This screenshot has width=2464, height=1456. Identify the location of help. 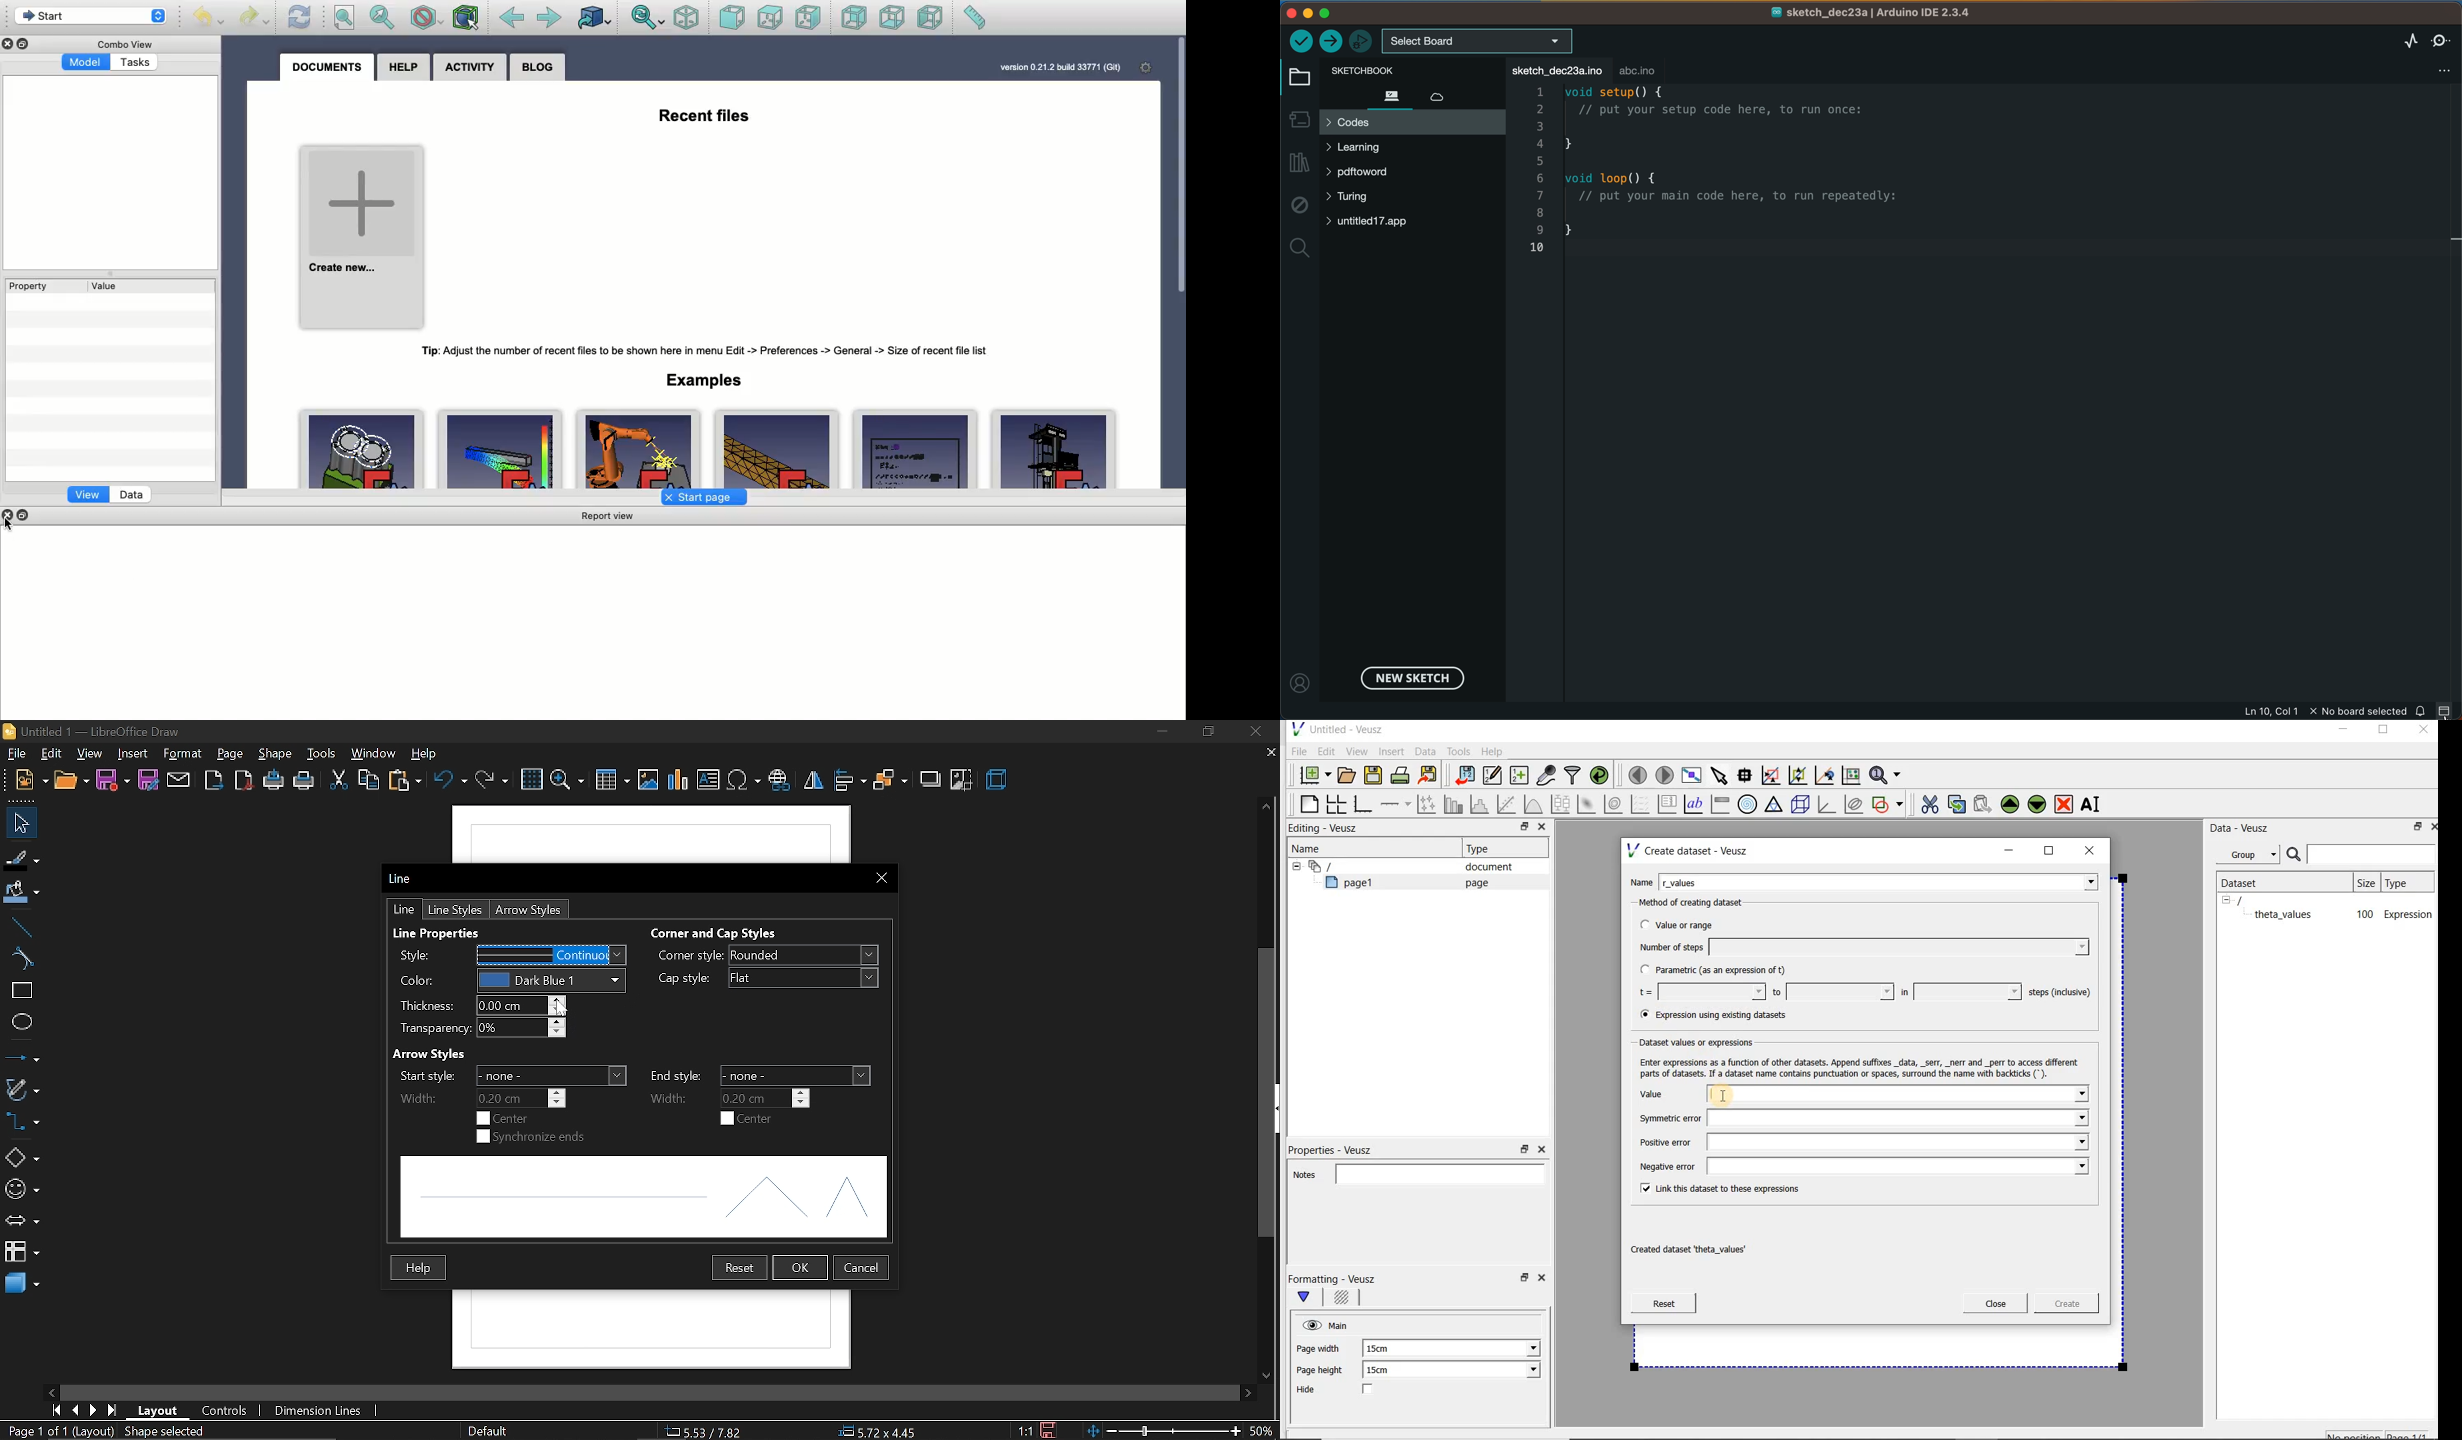
(421, 1267).